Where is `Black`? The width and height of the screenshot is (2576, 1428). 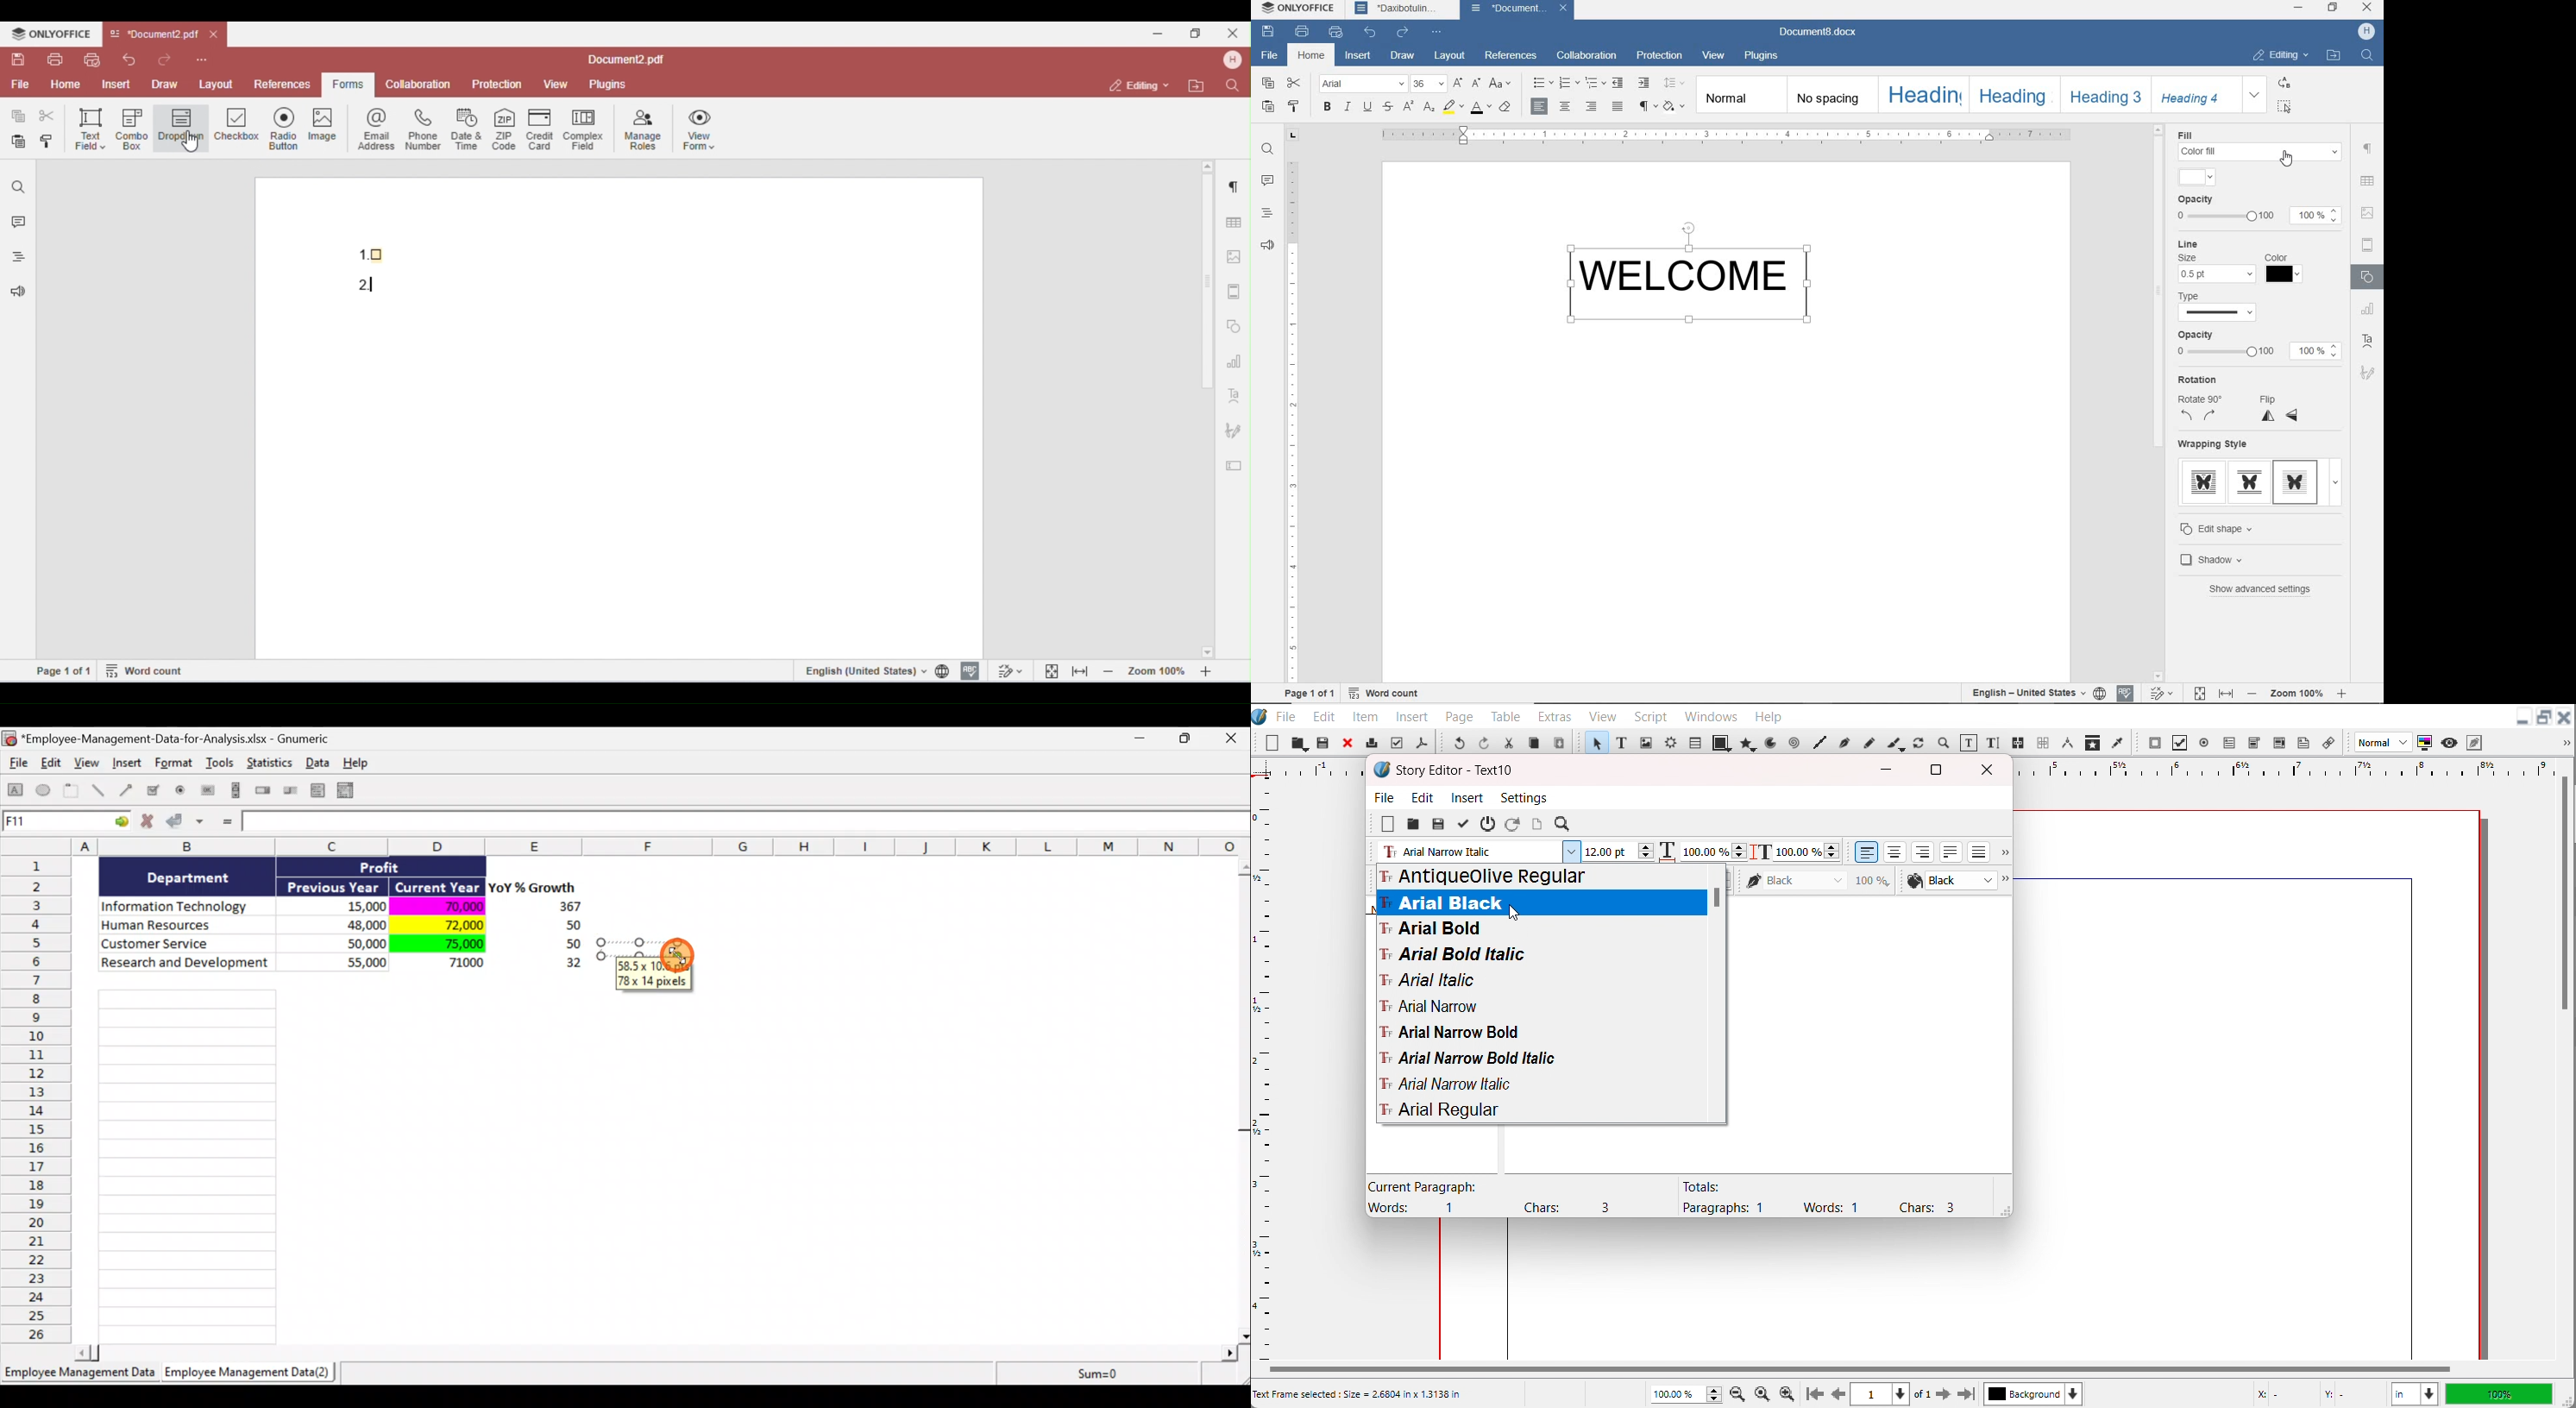 Black is located at coordinates (1819, 880).